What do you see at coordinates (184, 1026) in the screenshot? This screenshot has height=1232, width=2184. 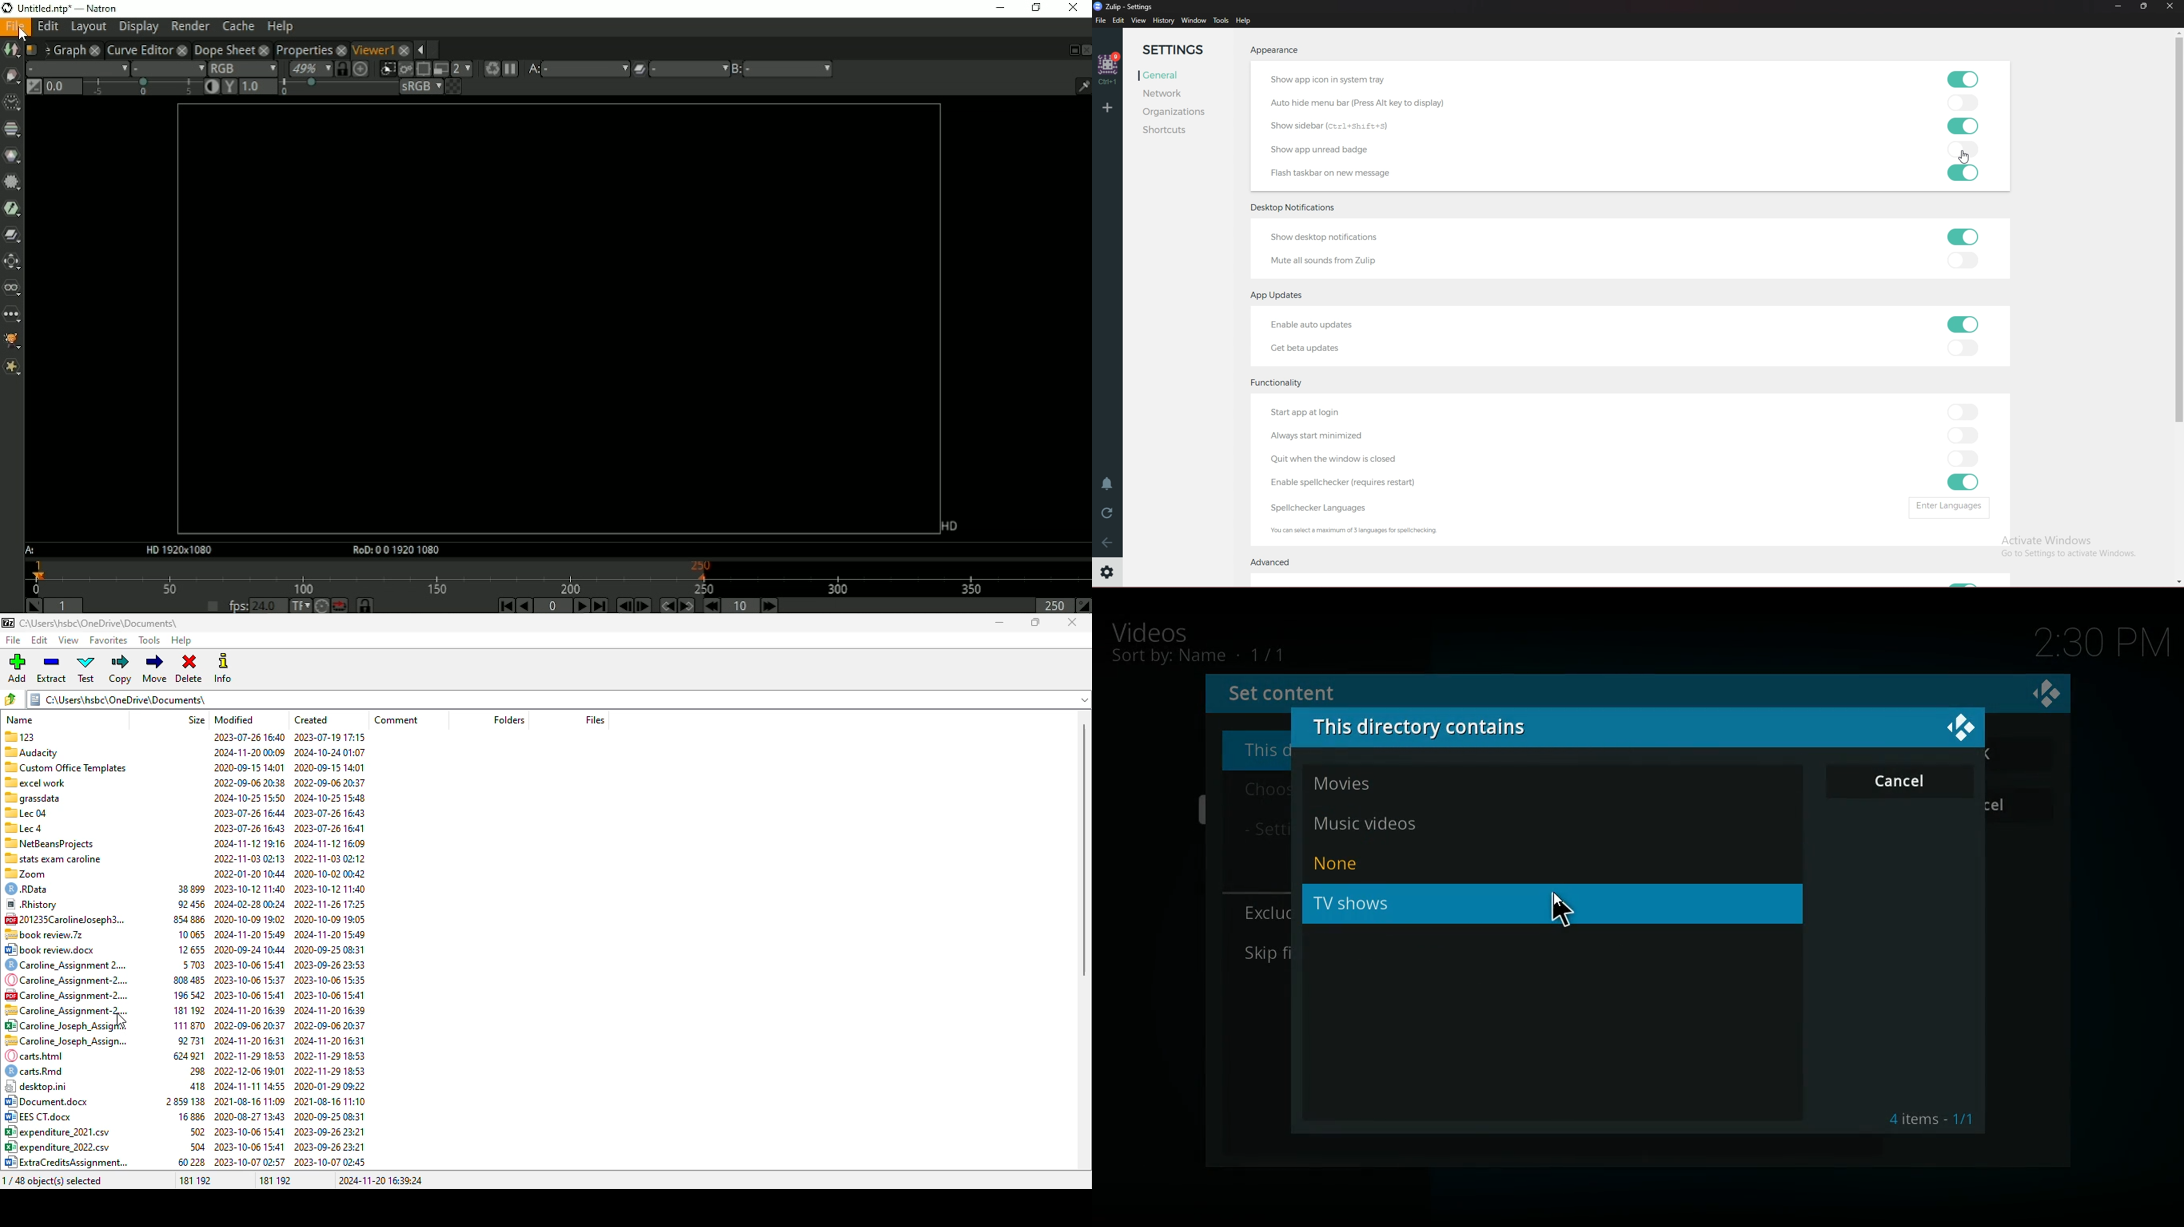 I see `| Caroline Joseph Assigi¥, 111870 2022-09-06 20:37 2022-09-06 20:37` at bounding box center [184, 1026].